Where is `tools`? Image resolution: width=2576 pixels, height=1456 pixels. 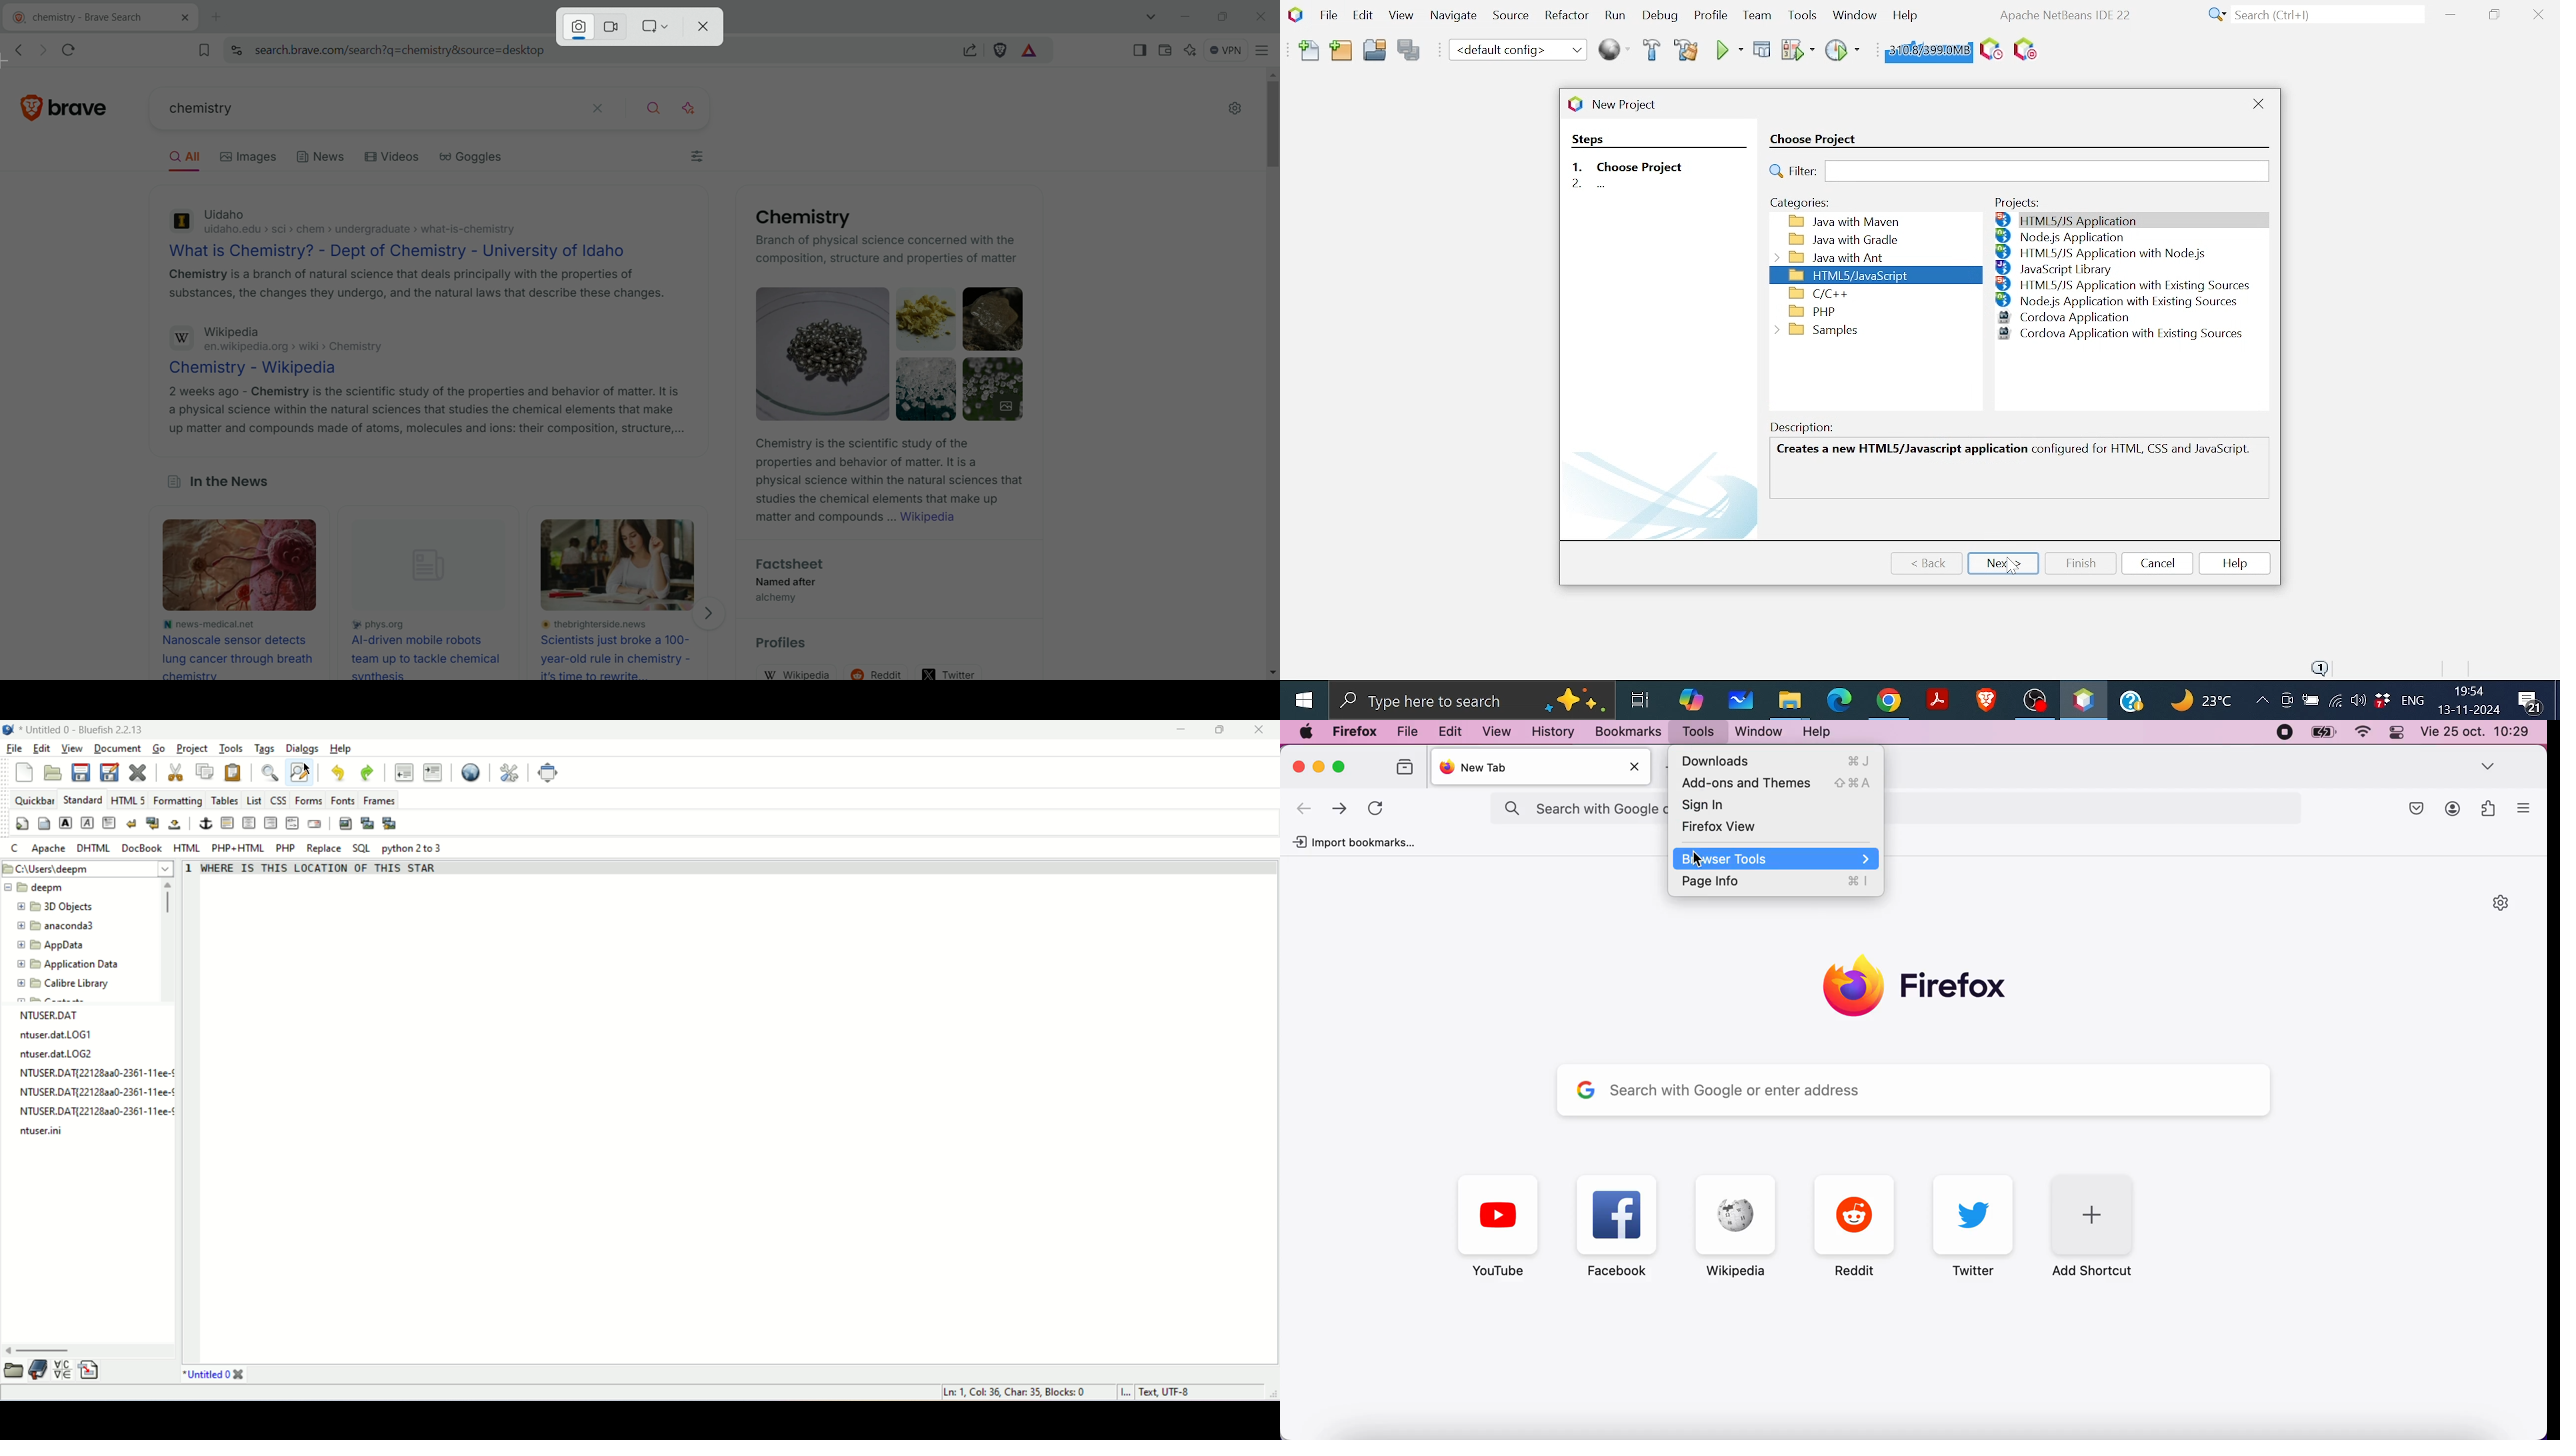 tools is located at coordinates (229, 749).